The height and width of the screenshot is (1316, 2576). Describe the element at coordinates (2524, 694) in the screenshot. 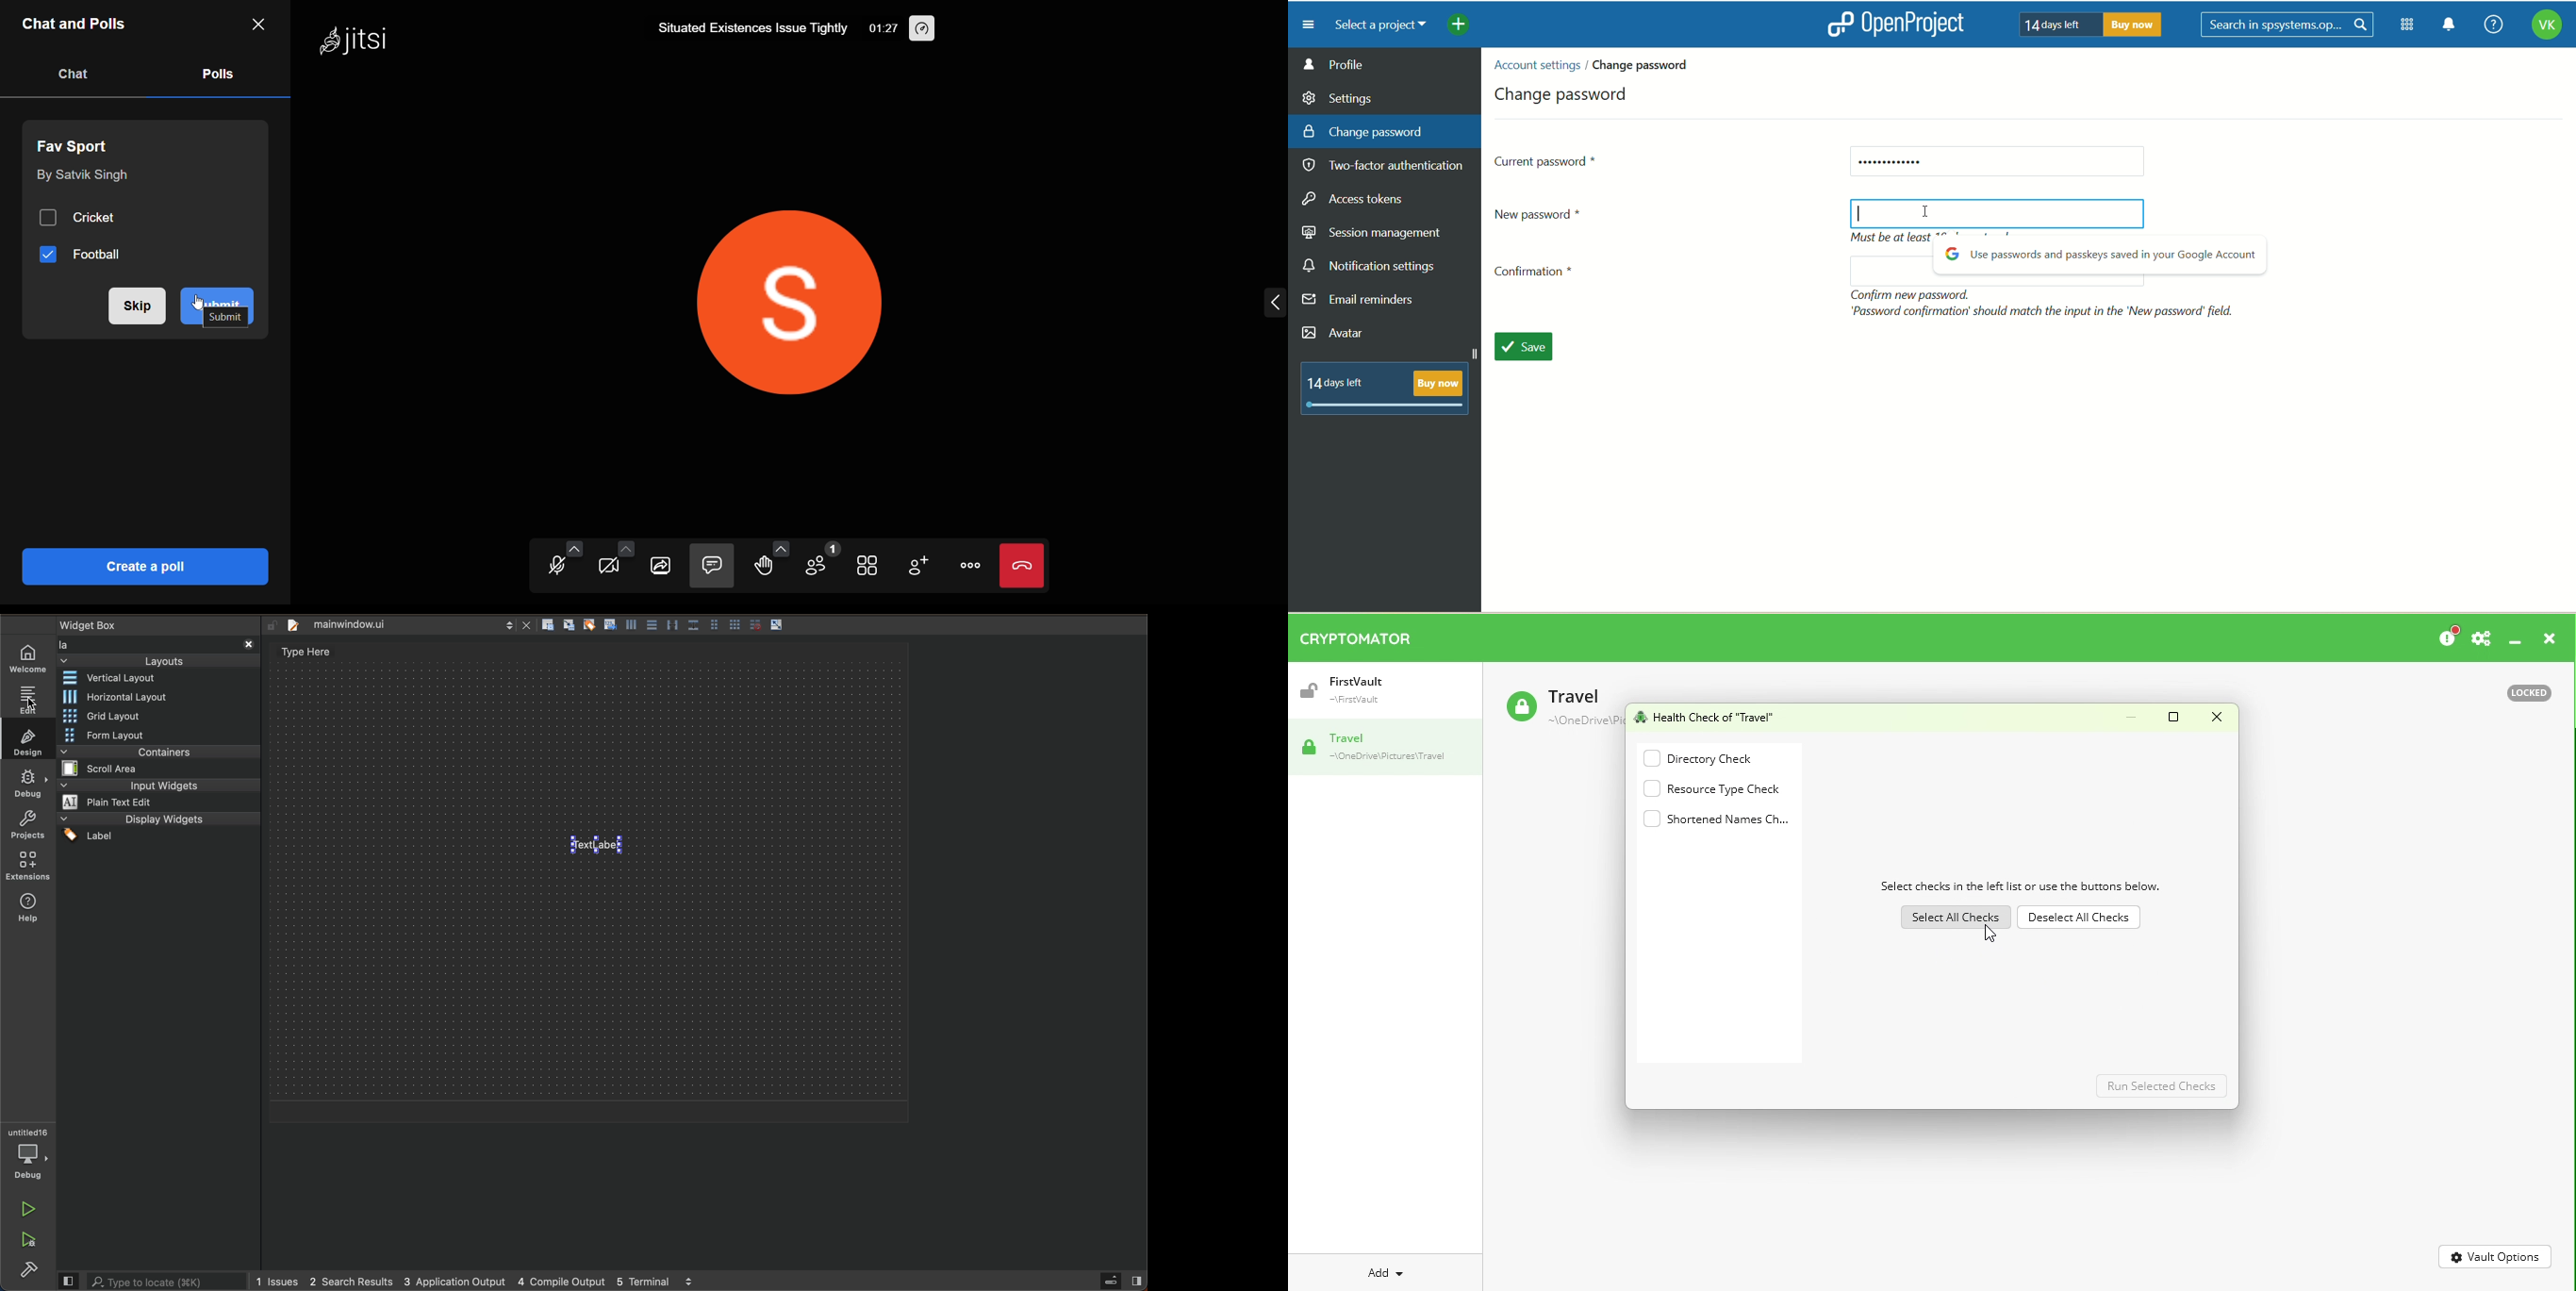

I see `Locked` at that location.